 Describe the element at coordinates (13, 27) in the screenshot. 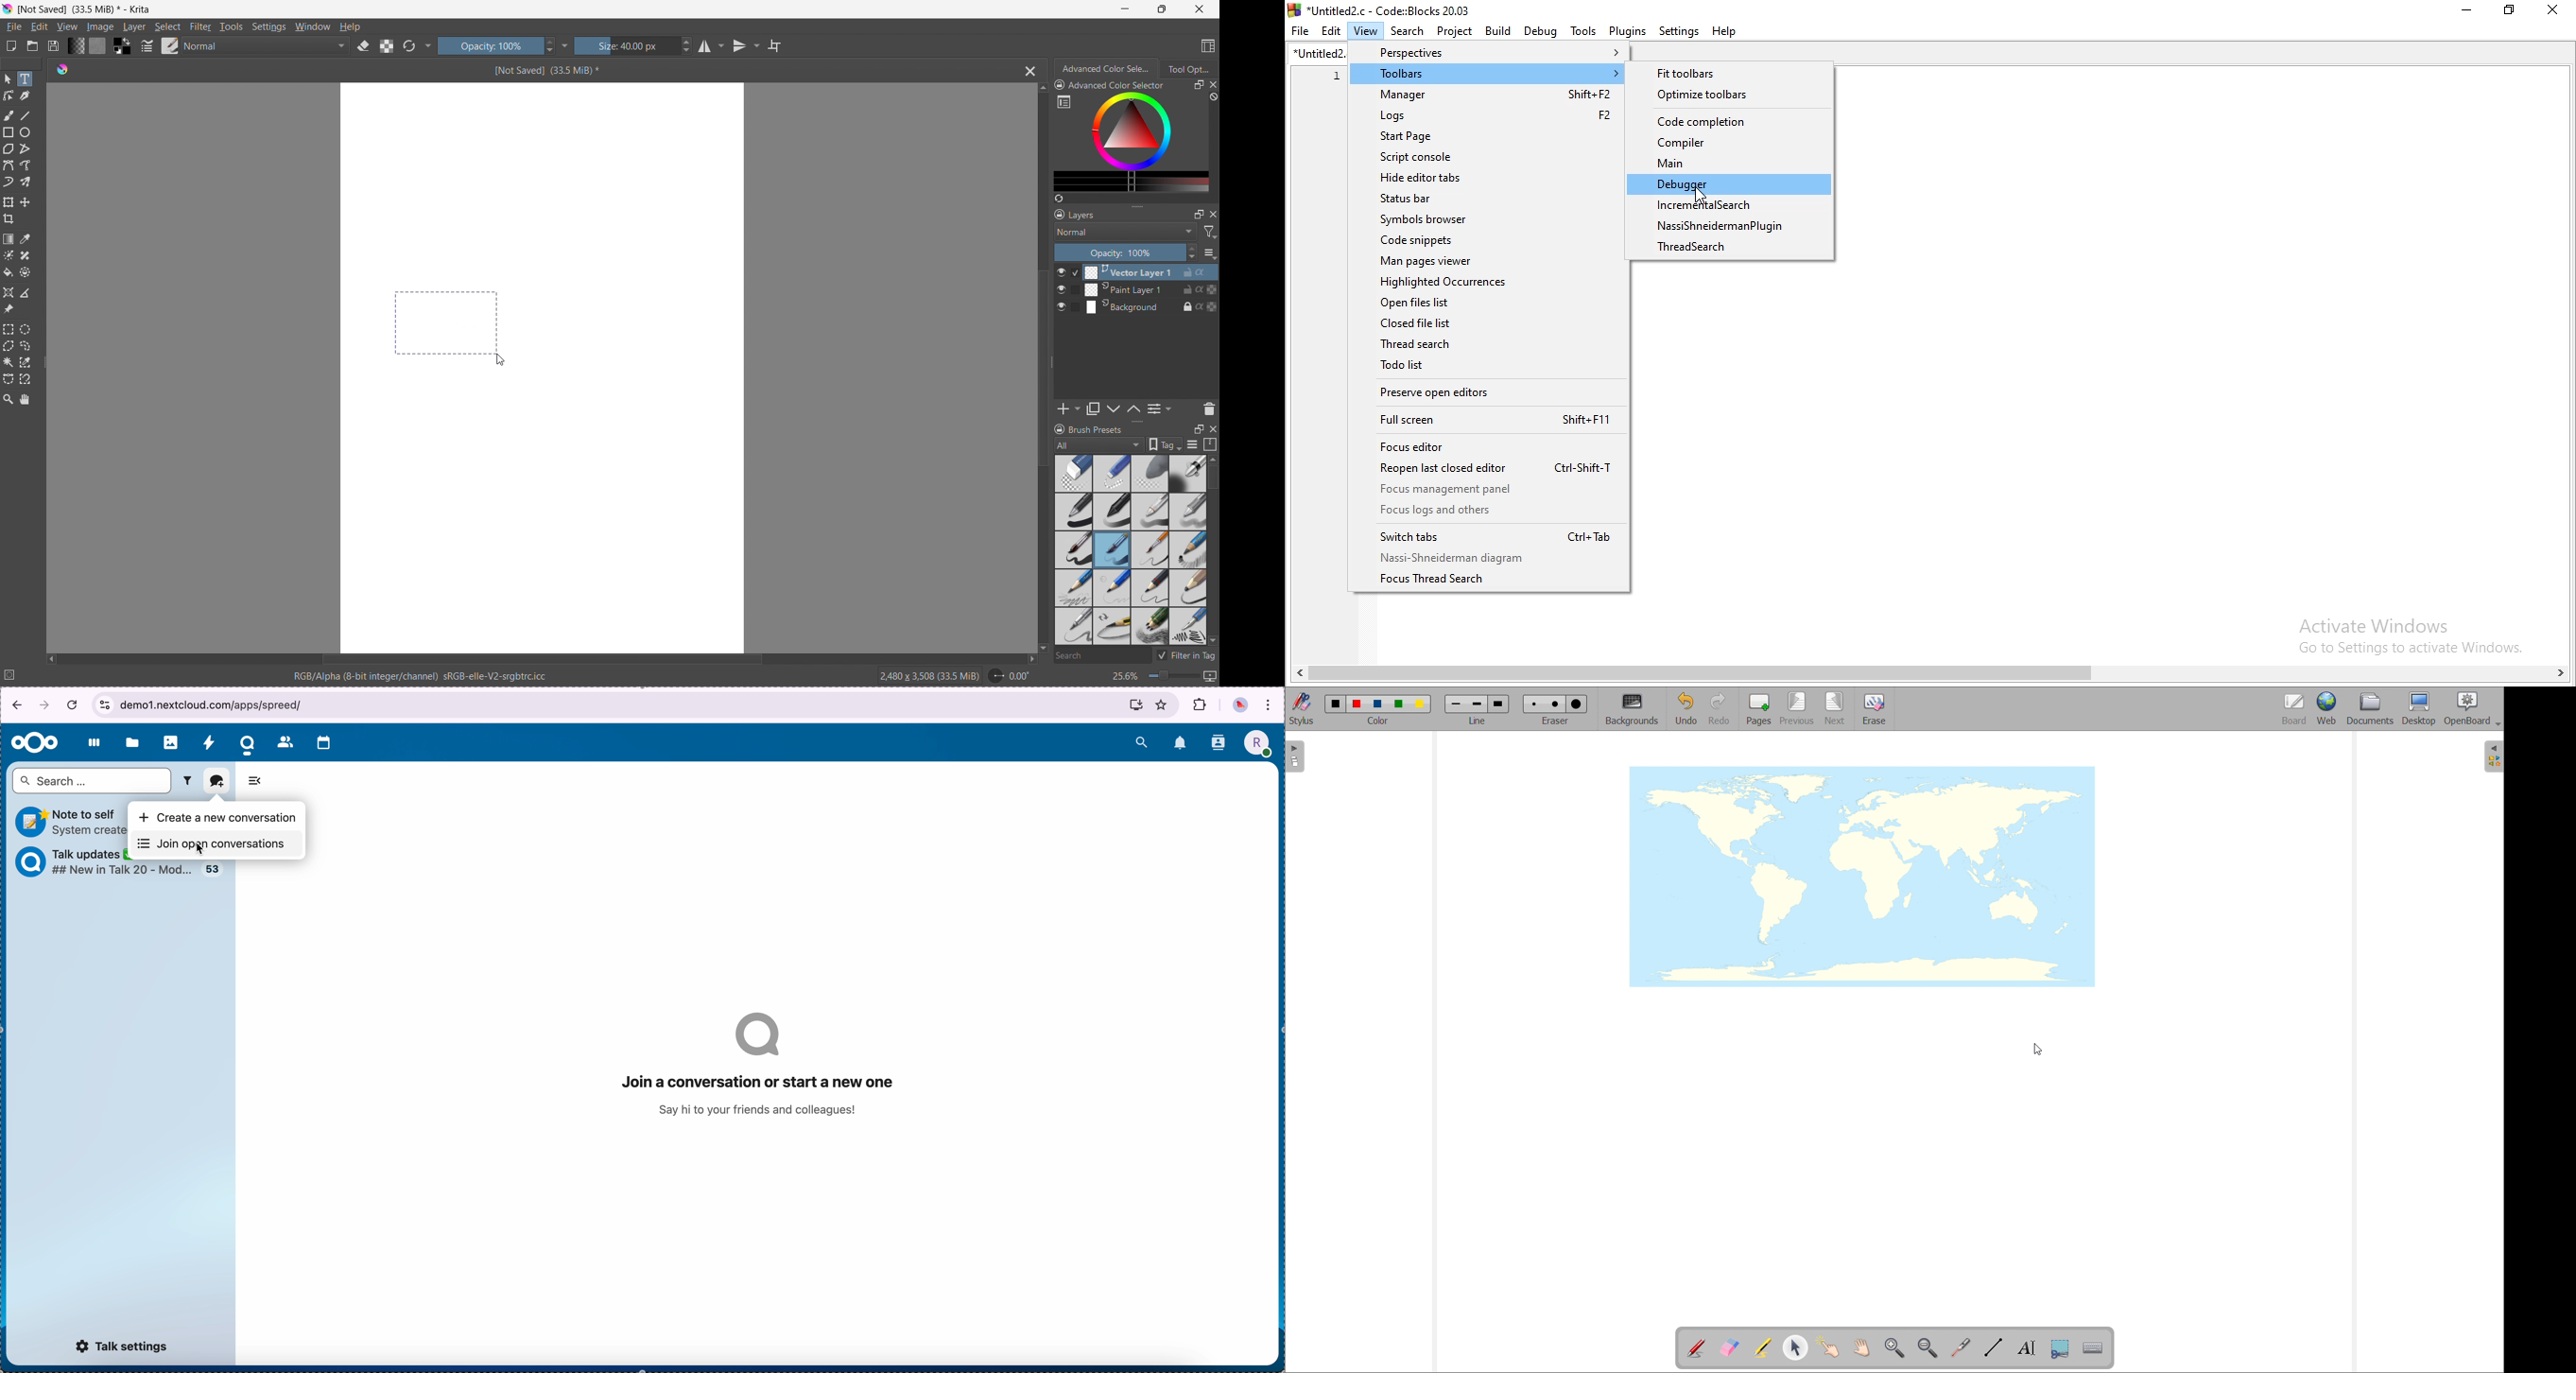

I see `file` at that location.